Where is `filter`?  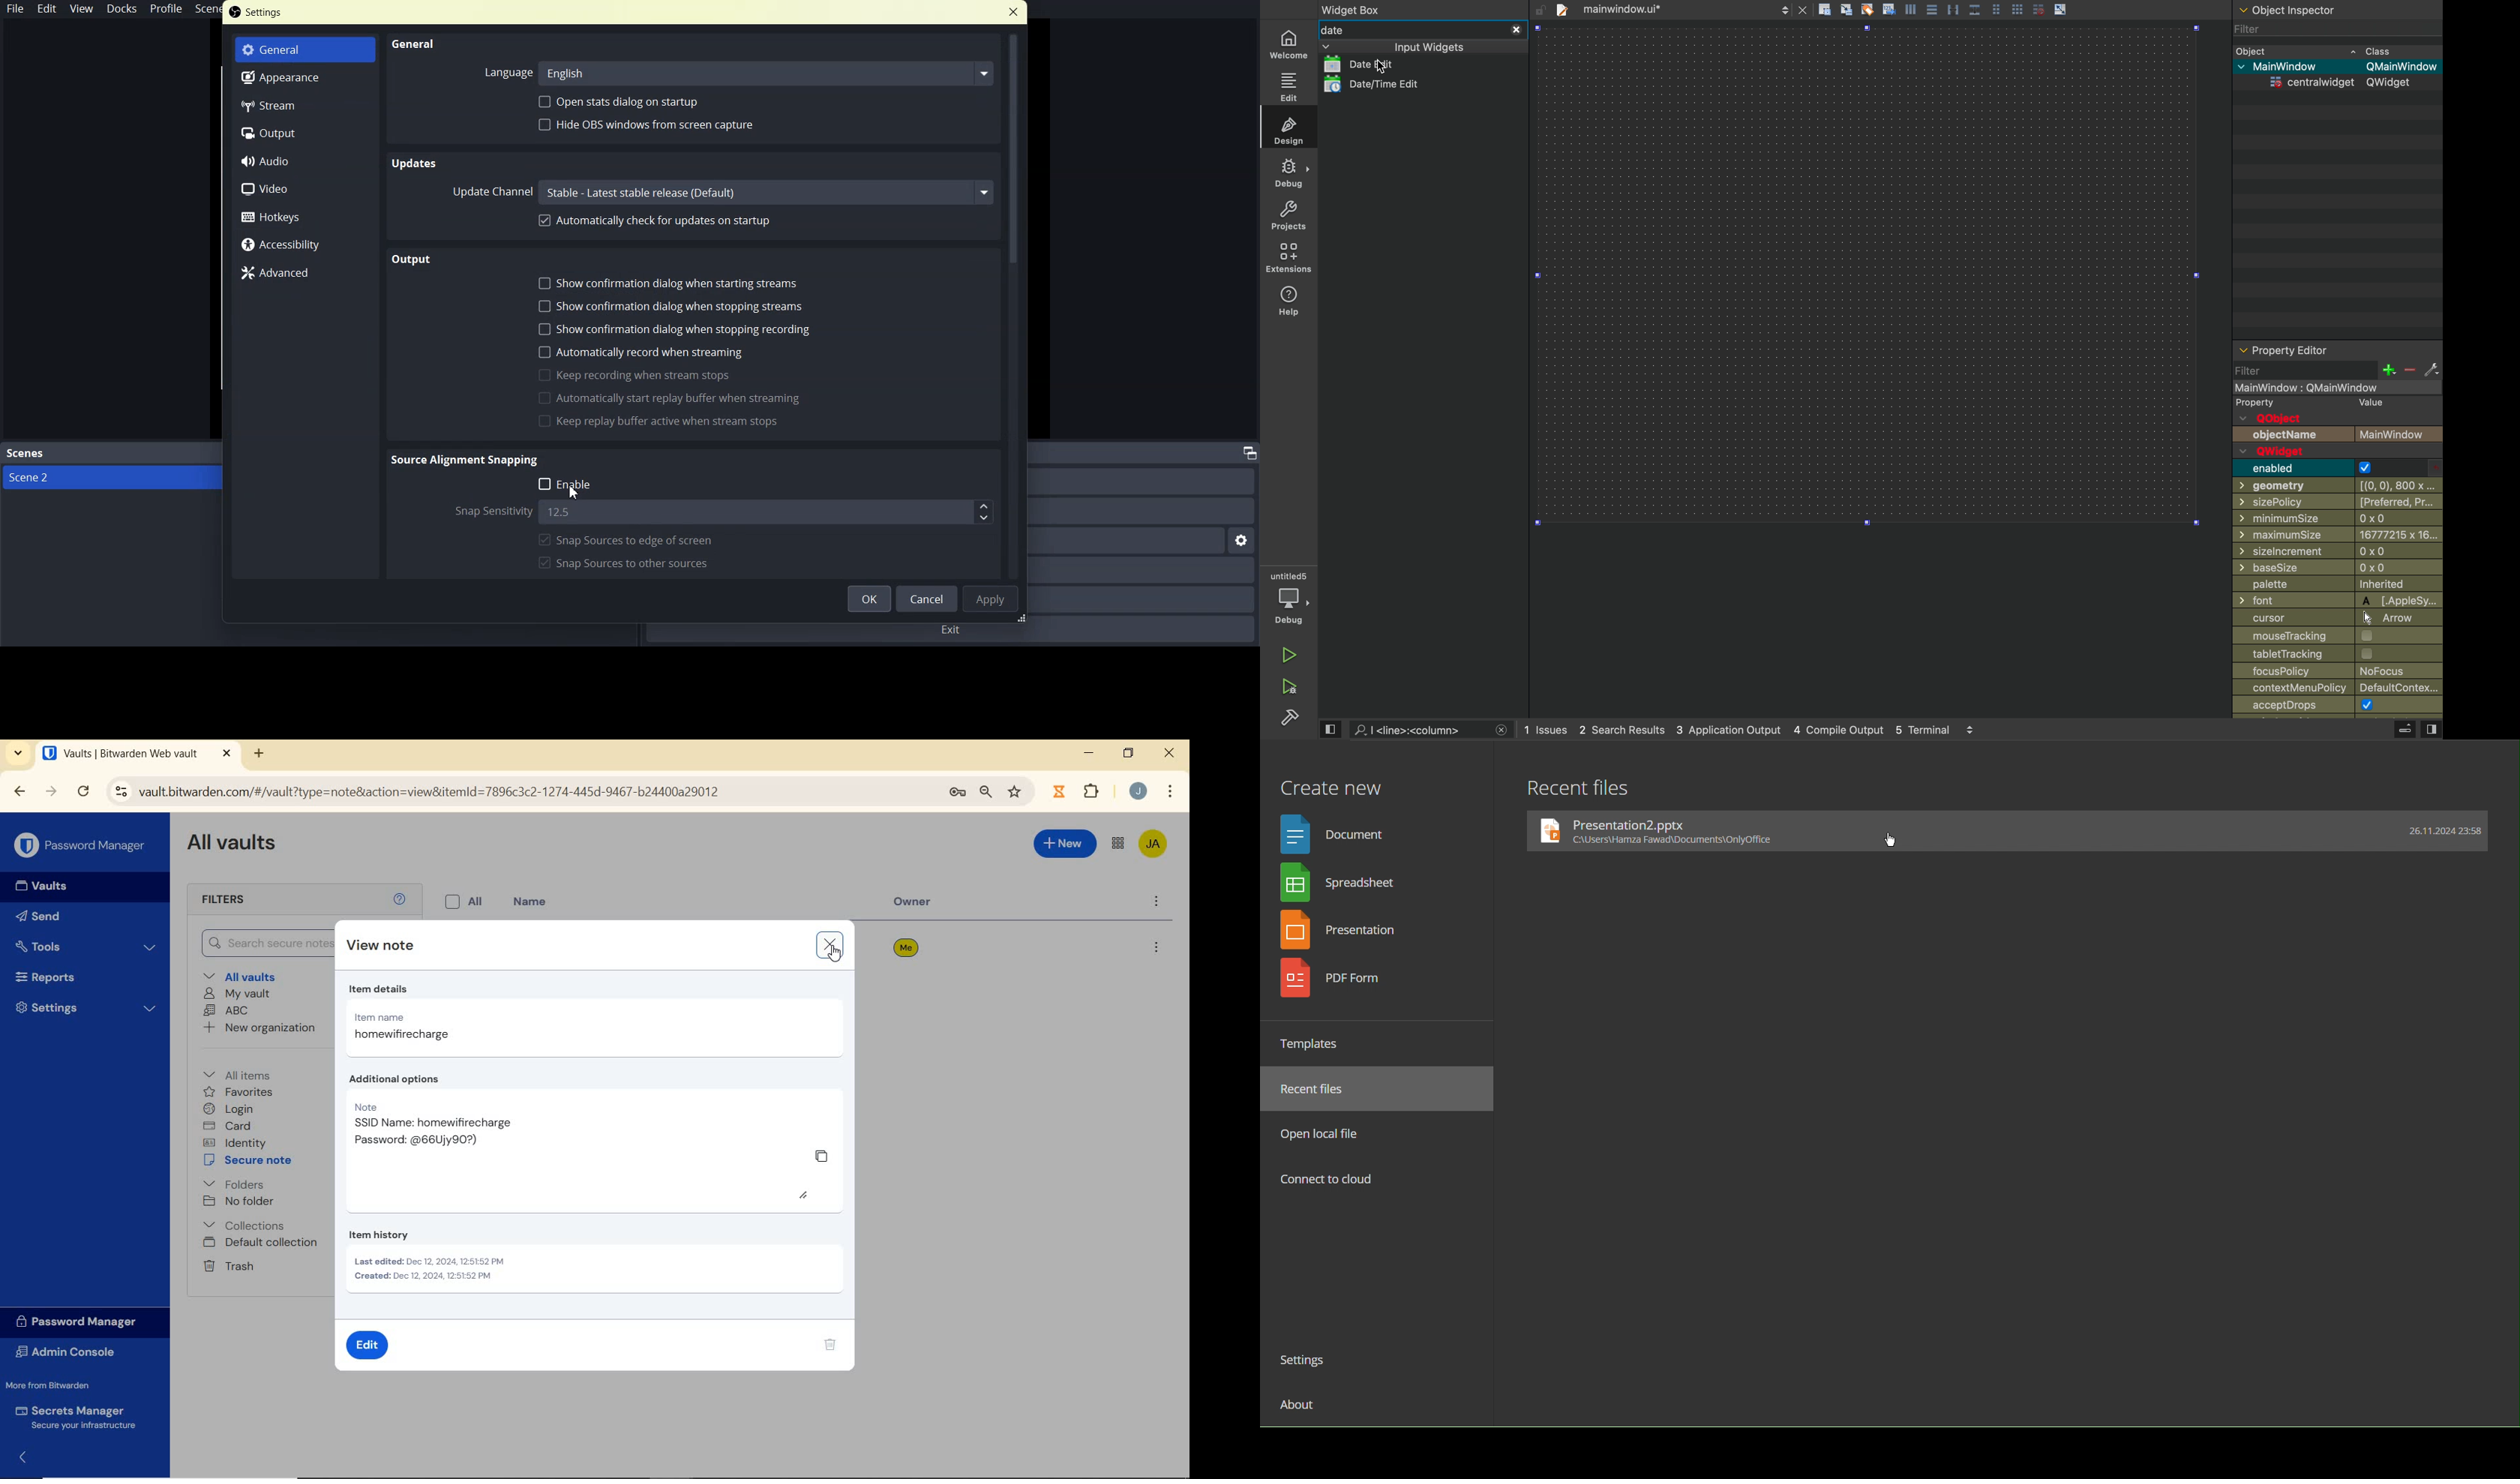 filter is located at coordinates (2304, 370).